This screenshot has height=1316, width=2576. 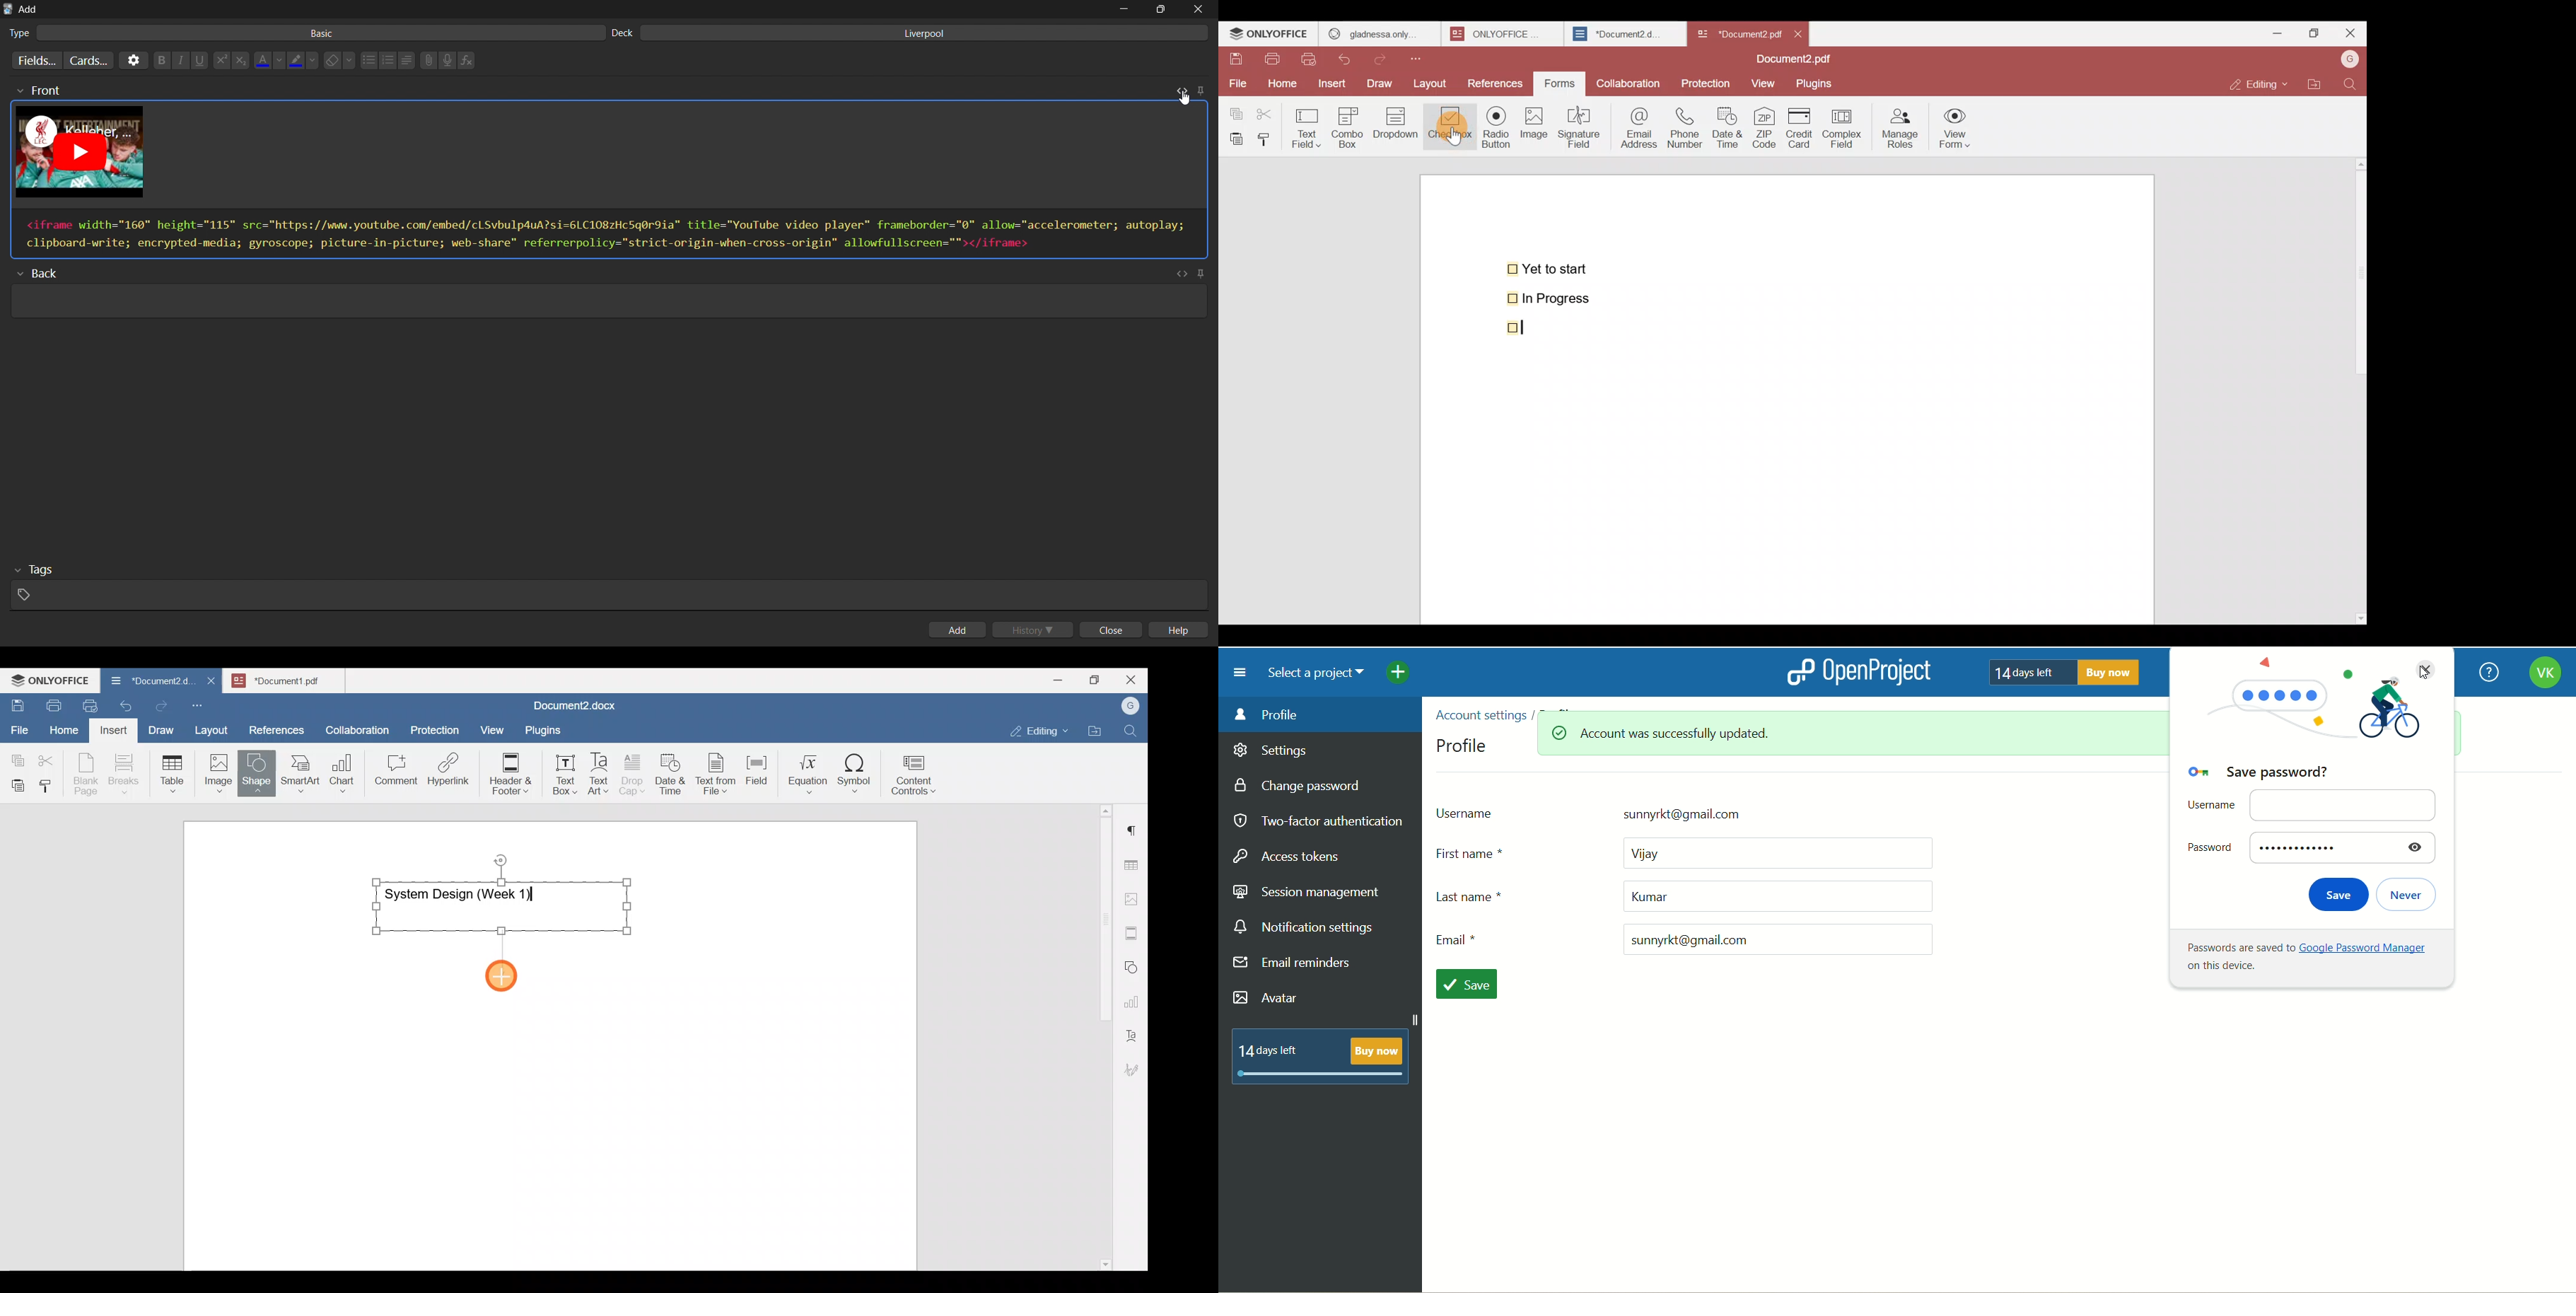 I want to click on erase formatting, so click(x=342, y=60).